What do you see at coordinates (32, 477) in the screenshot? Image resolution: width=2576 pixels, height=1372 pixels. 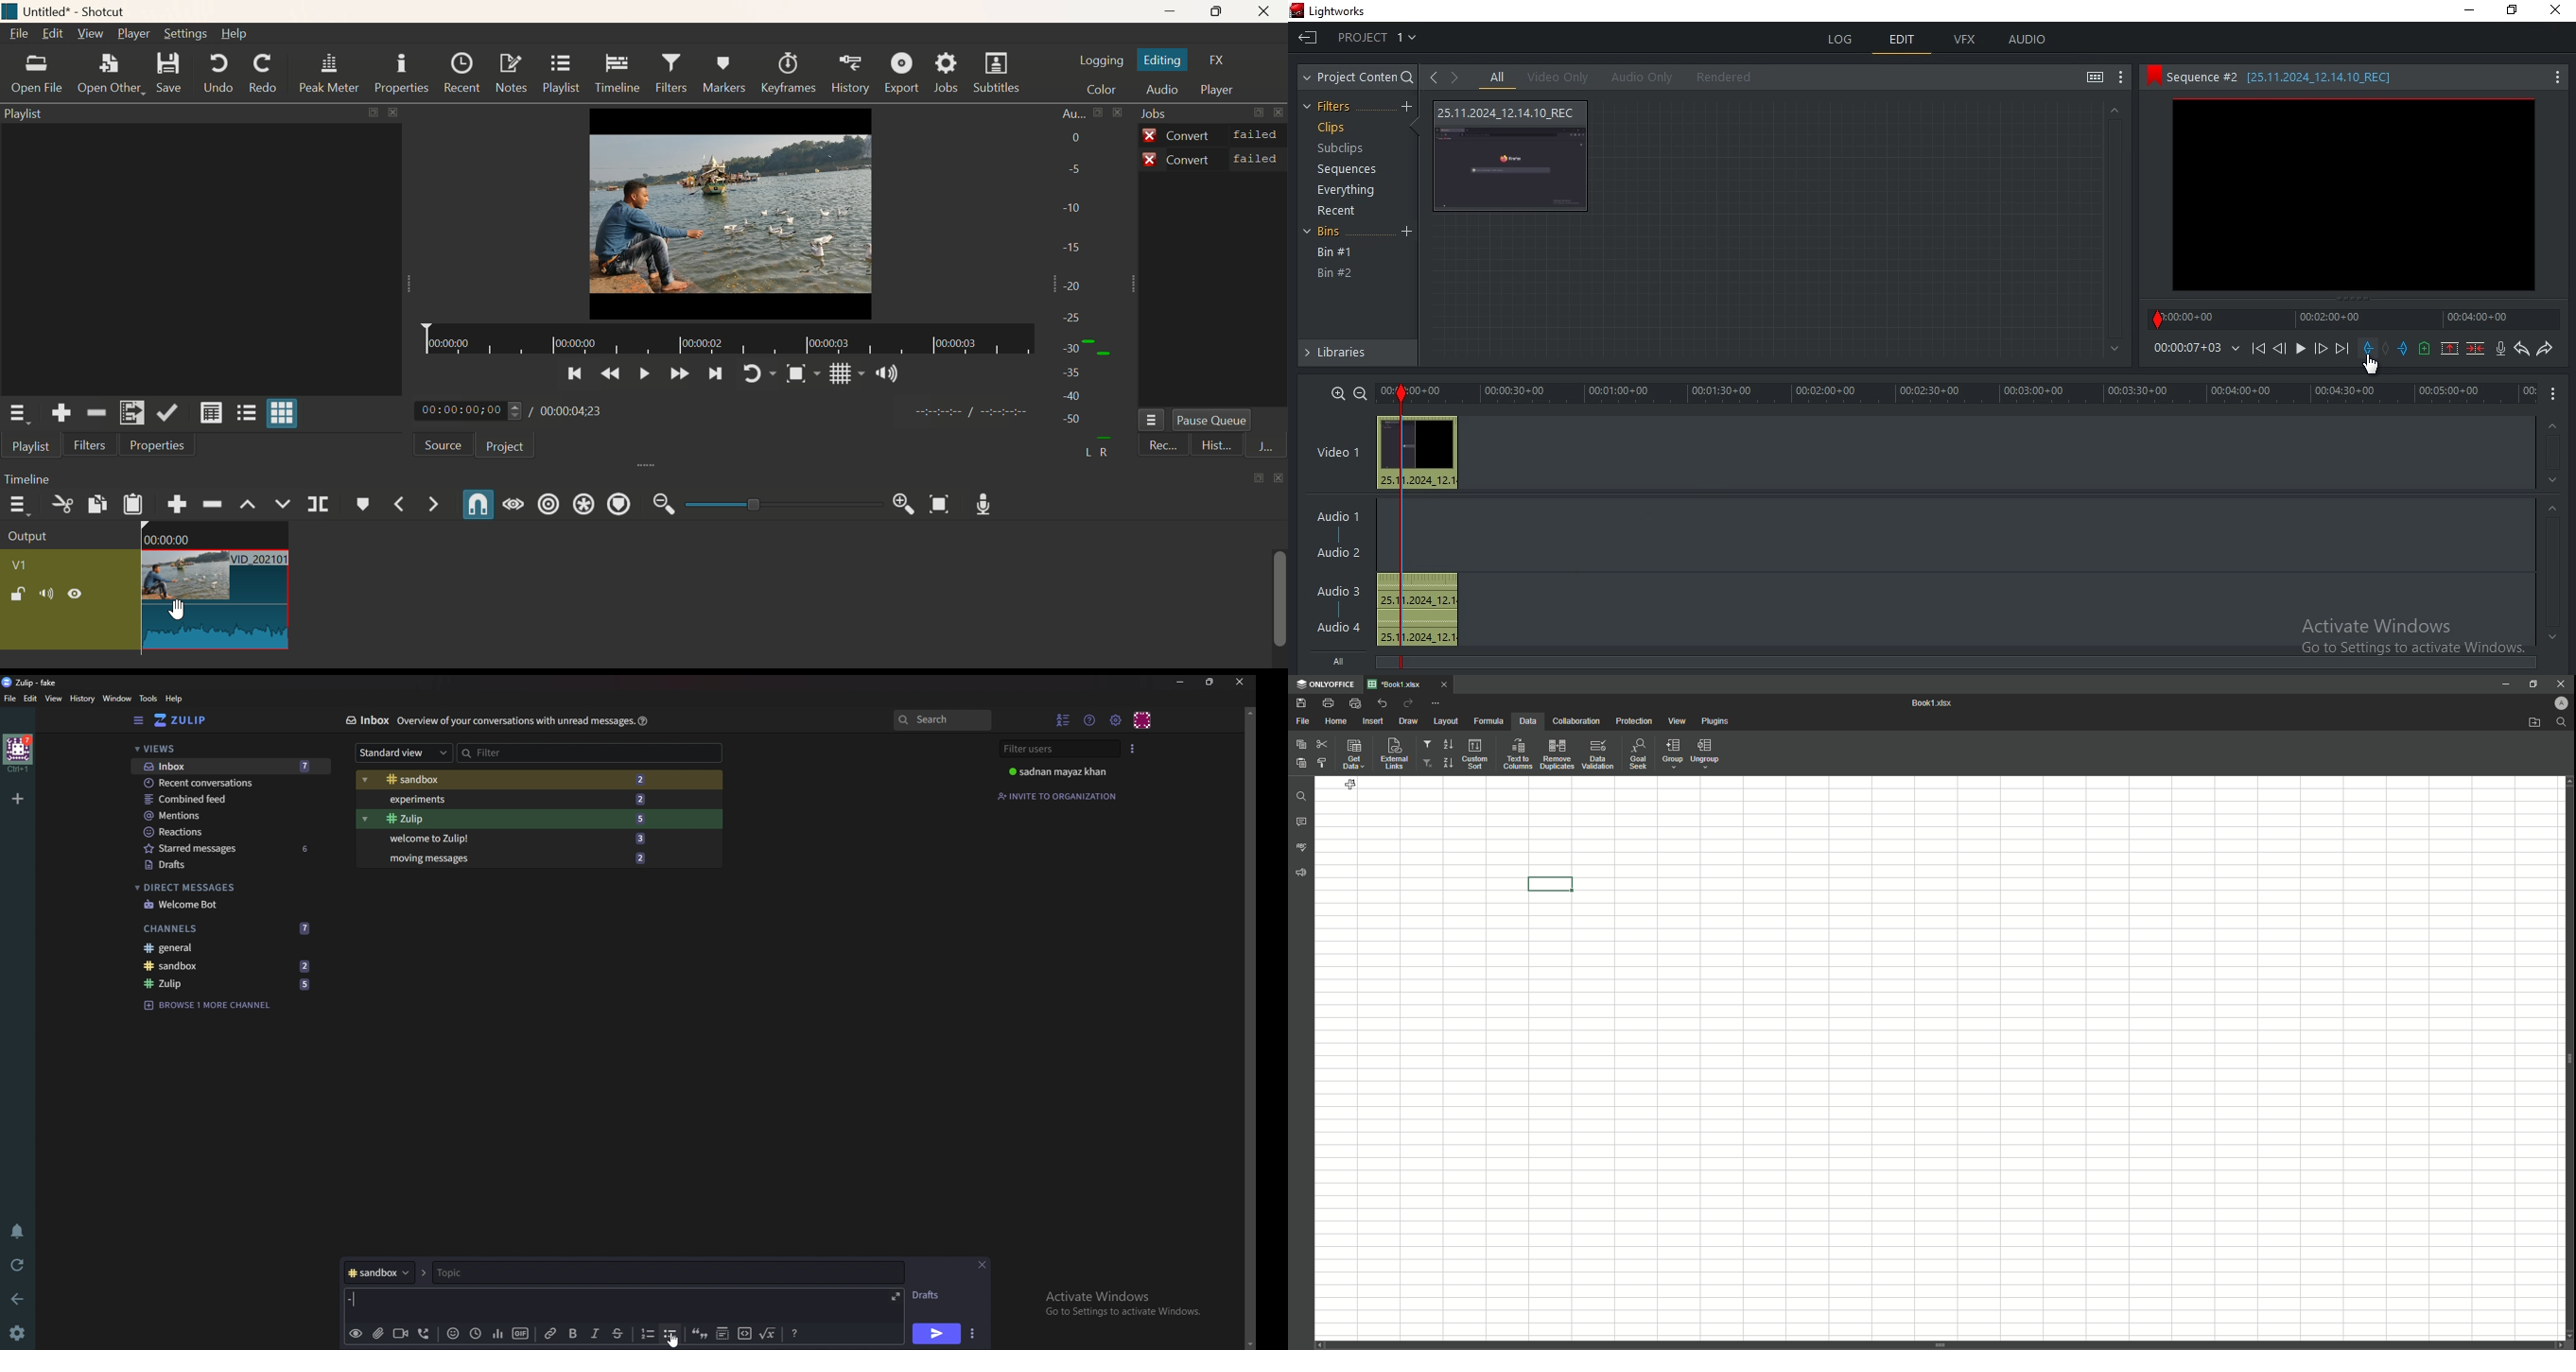 I see `Time` at bounding box center [32, 477].